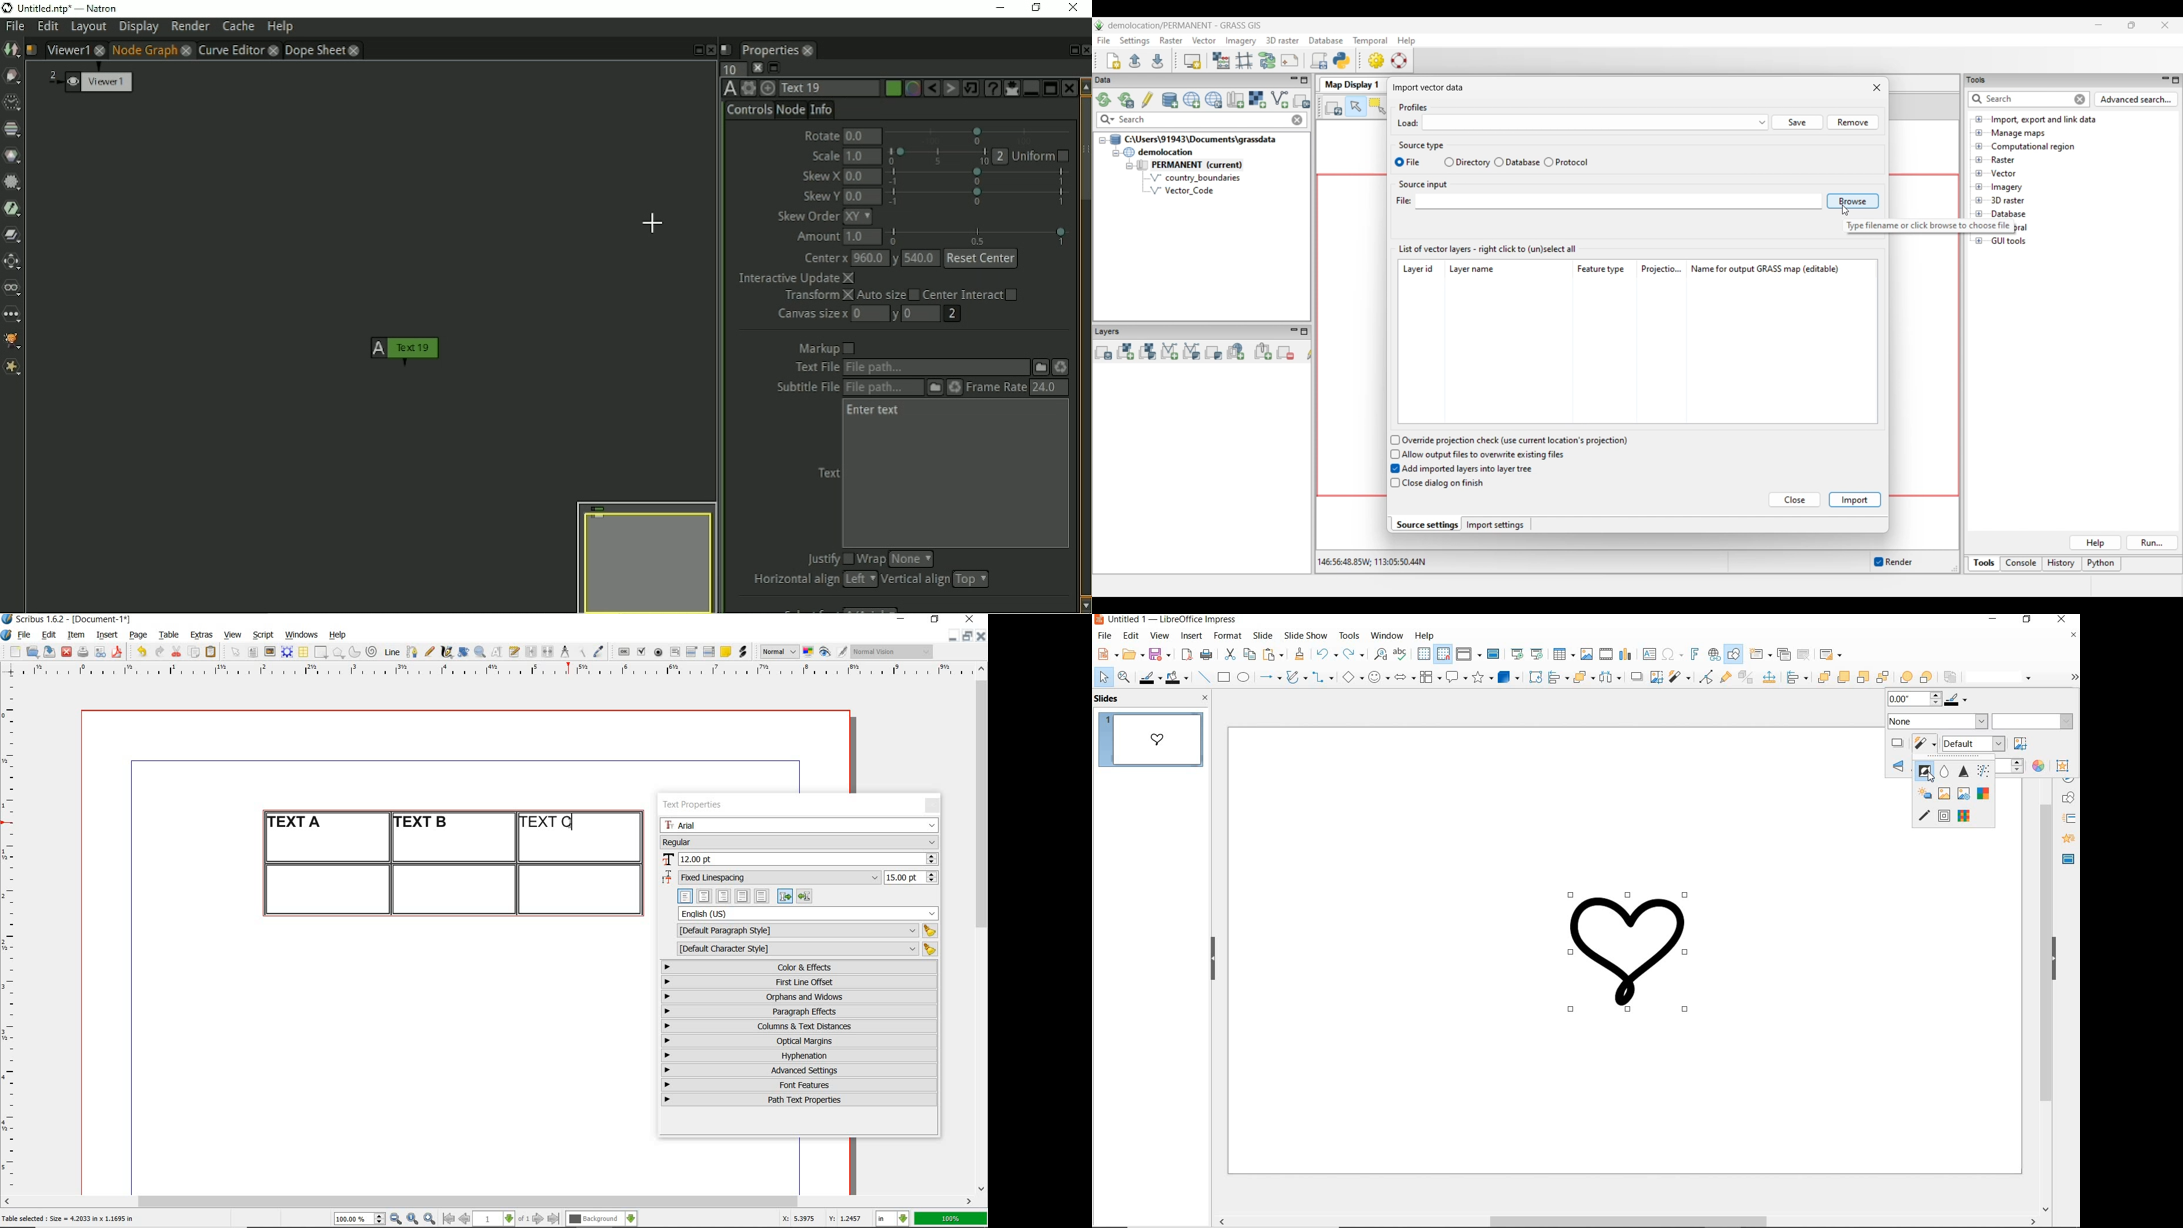 This screenshot has width=2184, height=1232. Describe the element at coordinates (338, 652) in the screenshot. I see `polygon` at that location.